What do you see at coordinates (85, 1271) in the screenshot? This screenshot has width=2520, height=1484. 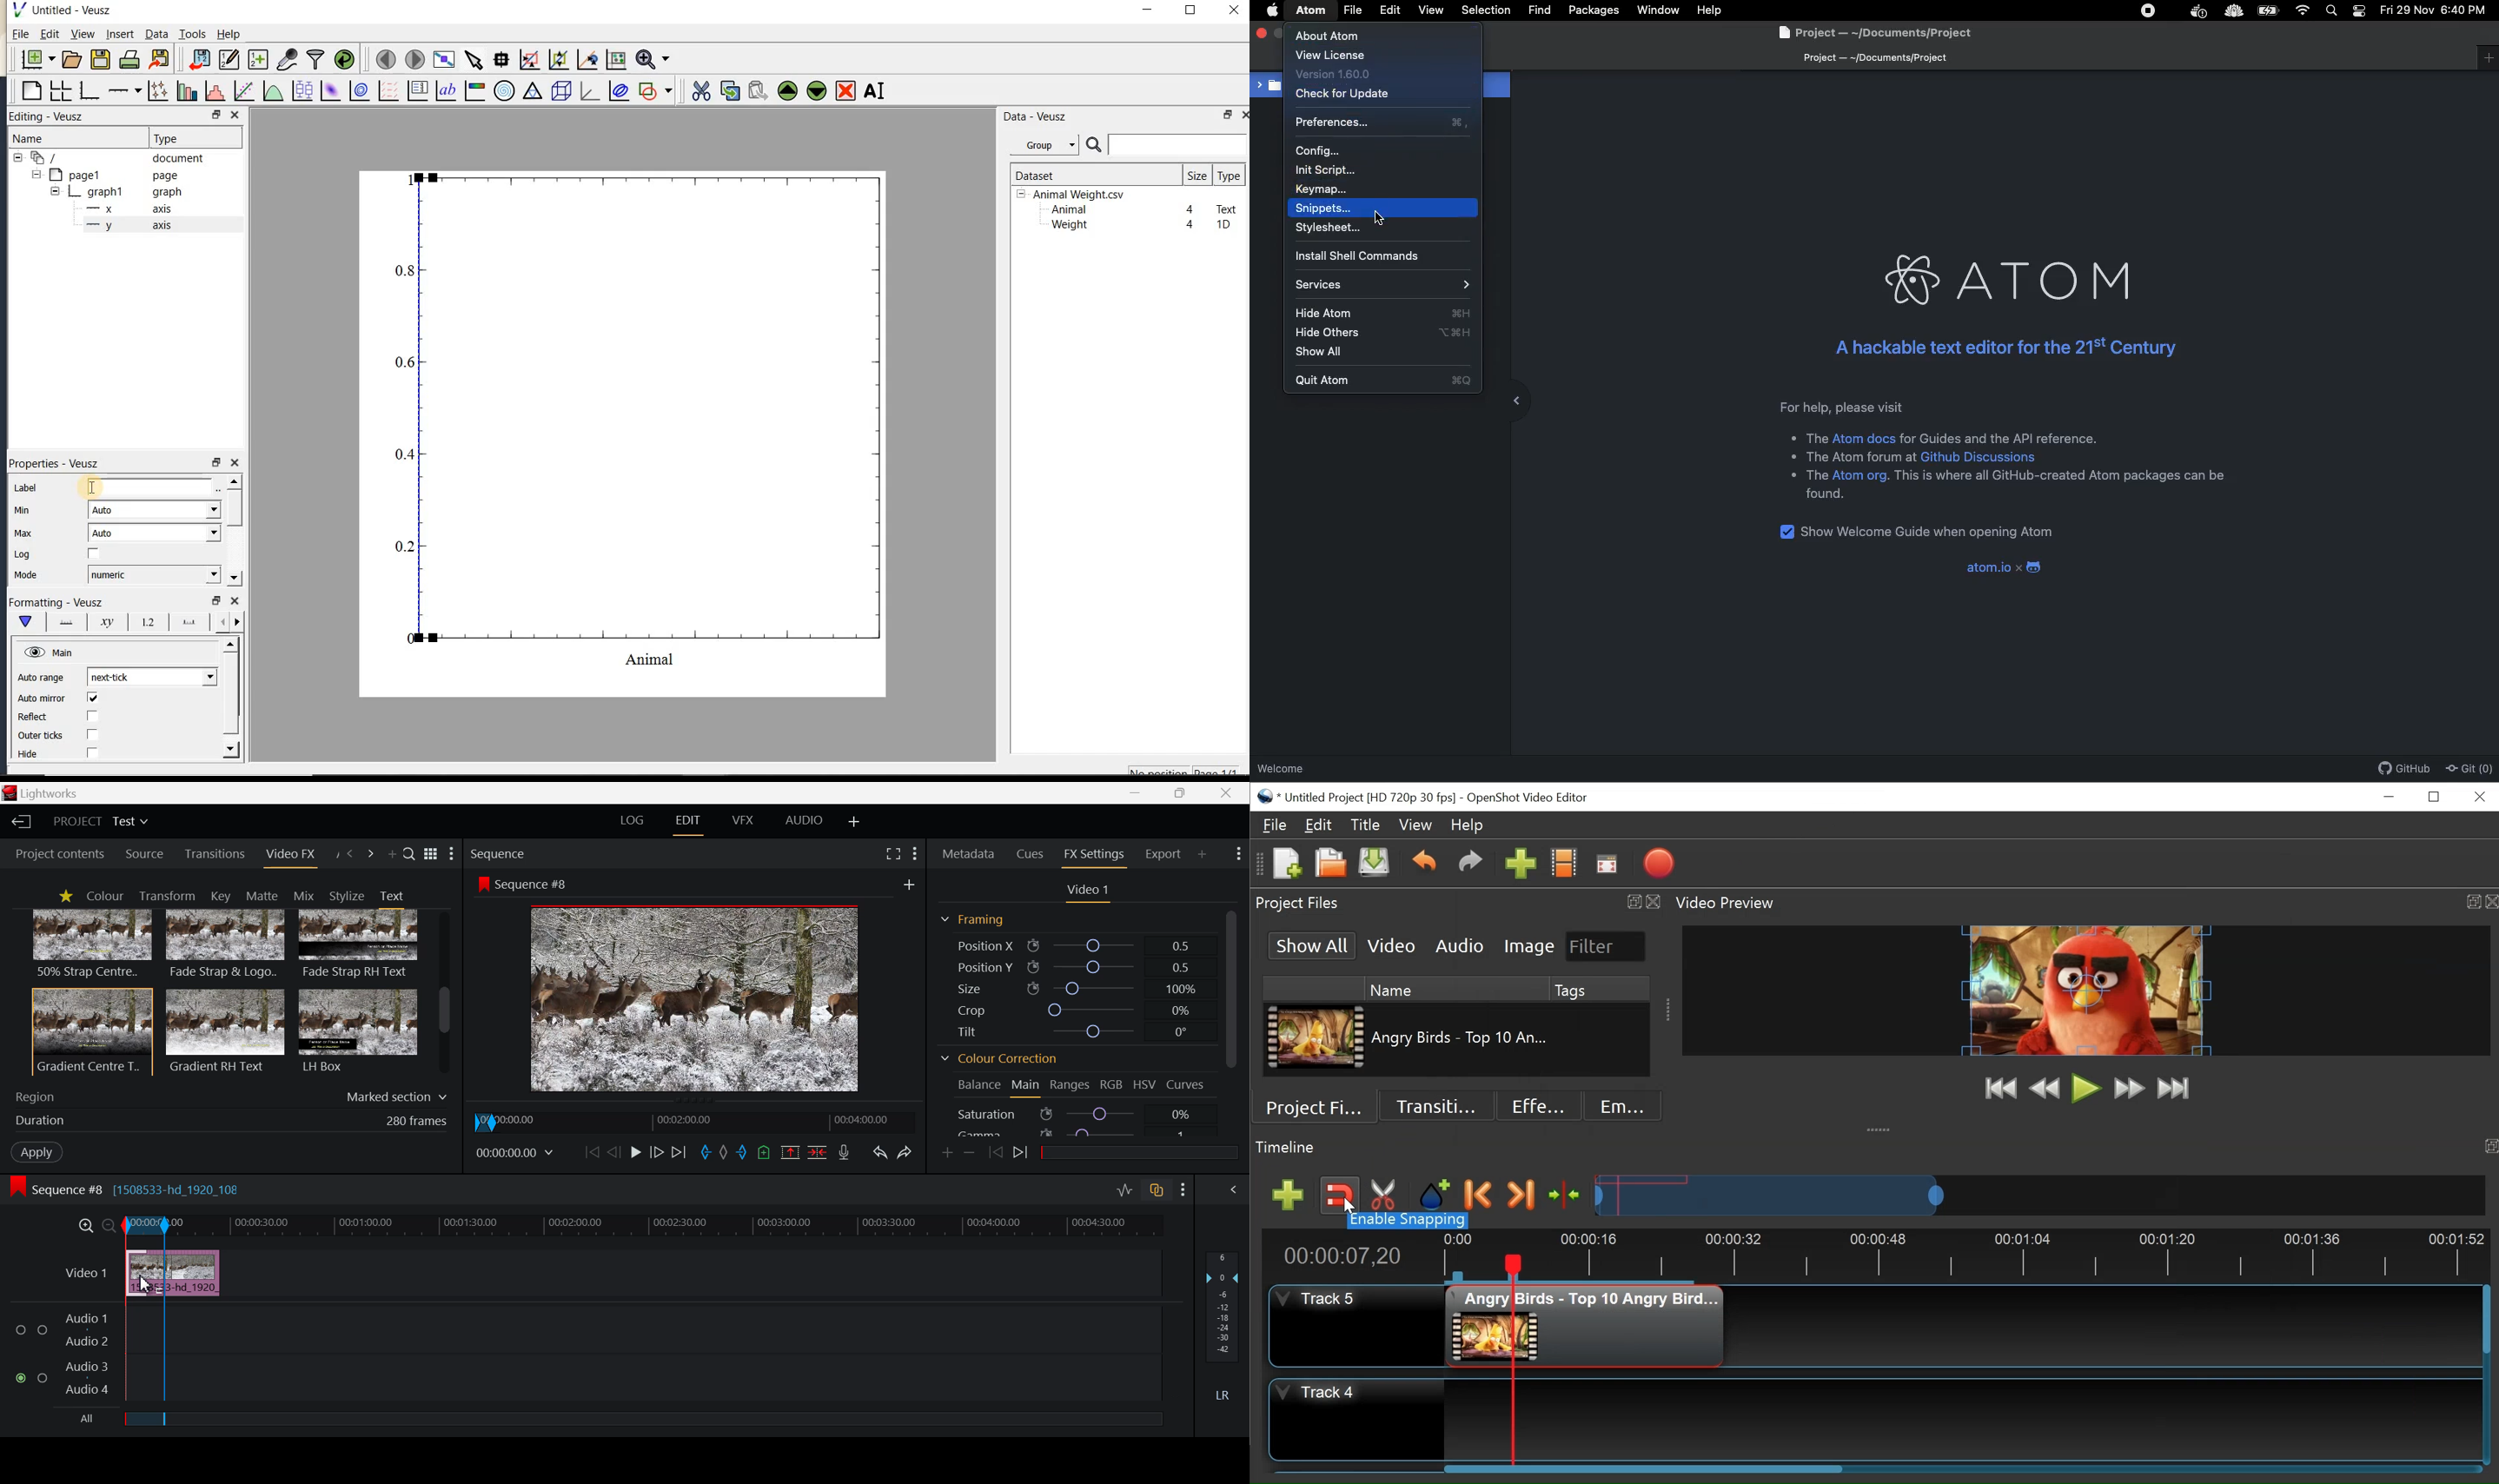 I see `Video Layer` at bounding box center [85, 1271].